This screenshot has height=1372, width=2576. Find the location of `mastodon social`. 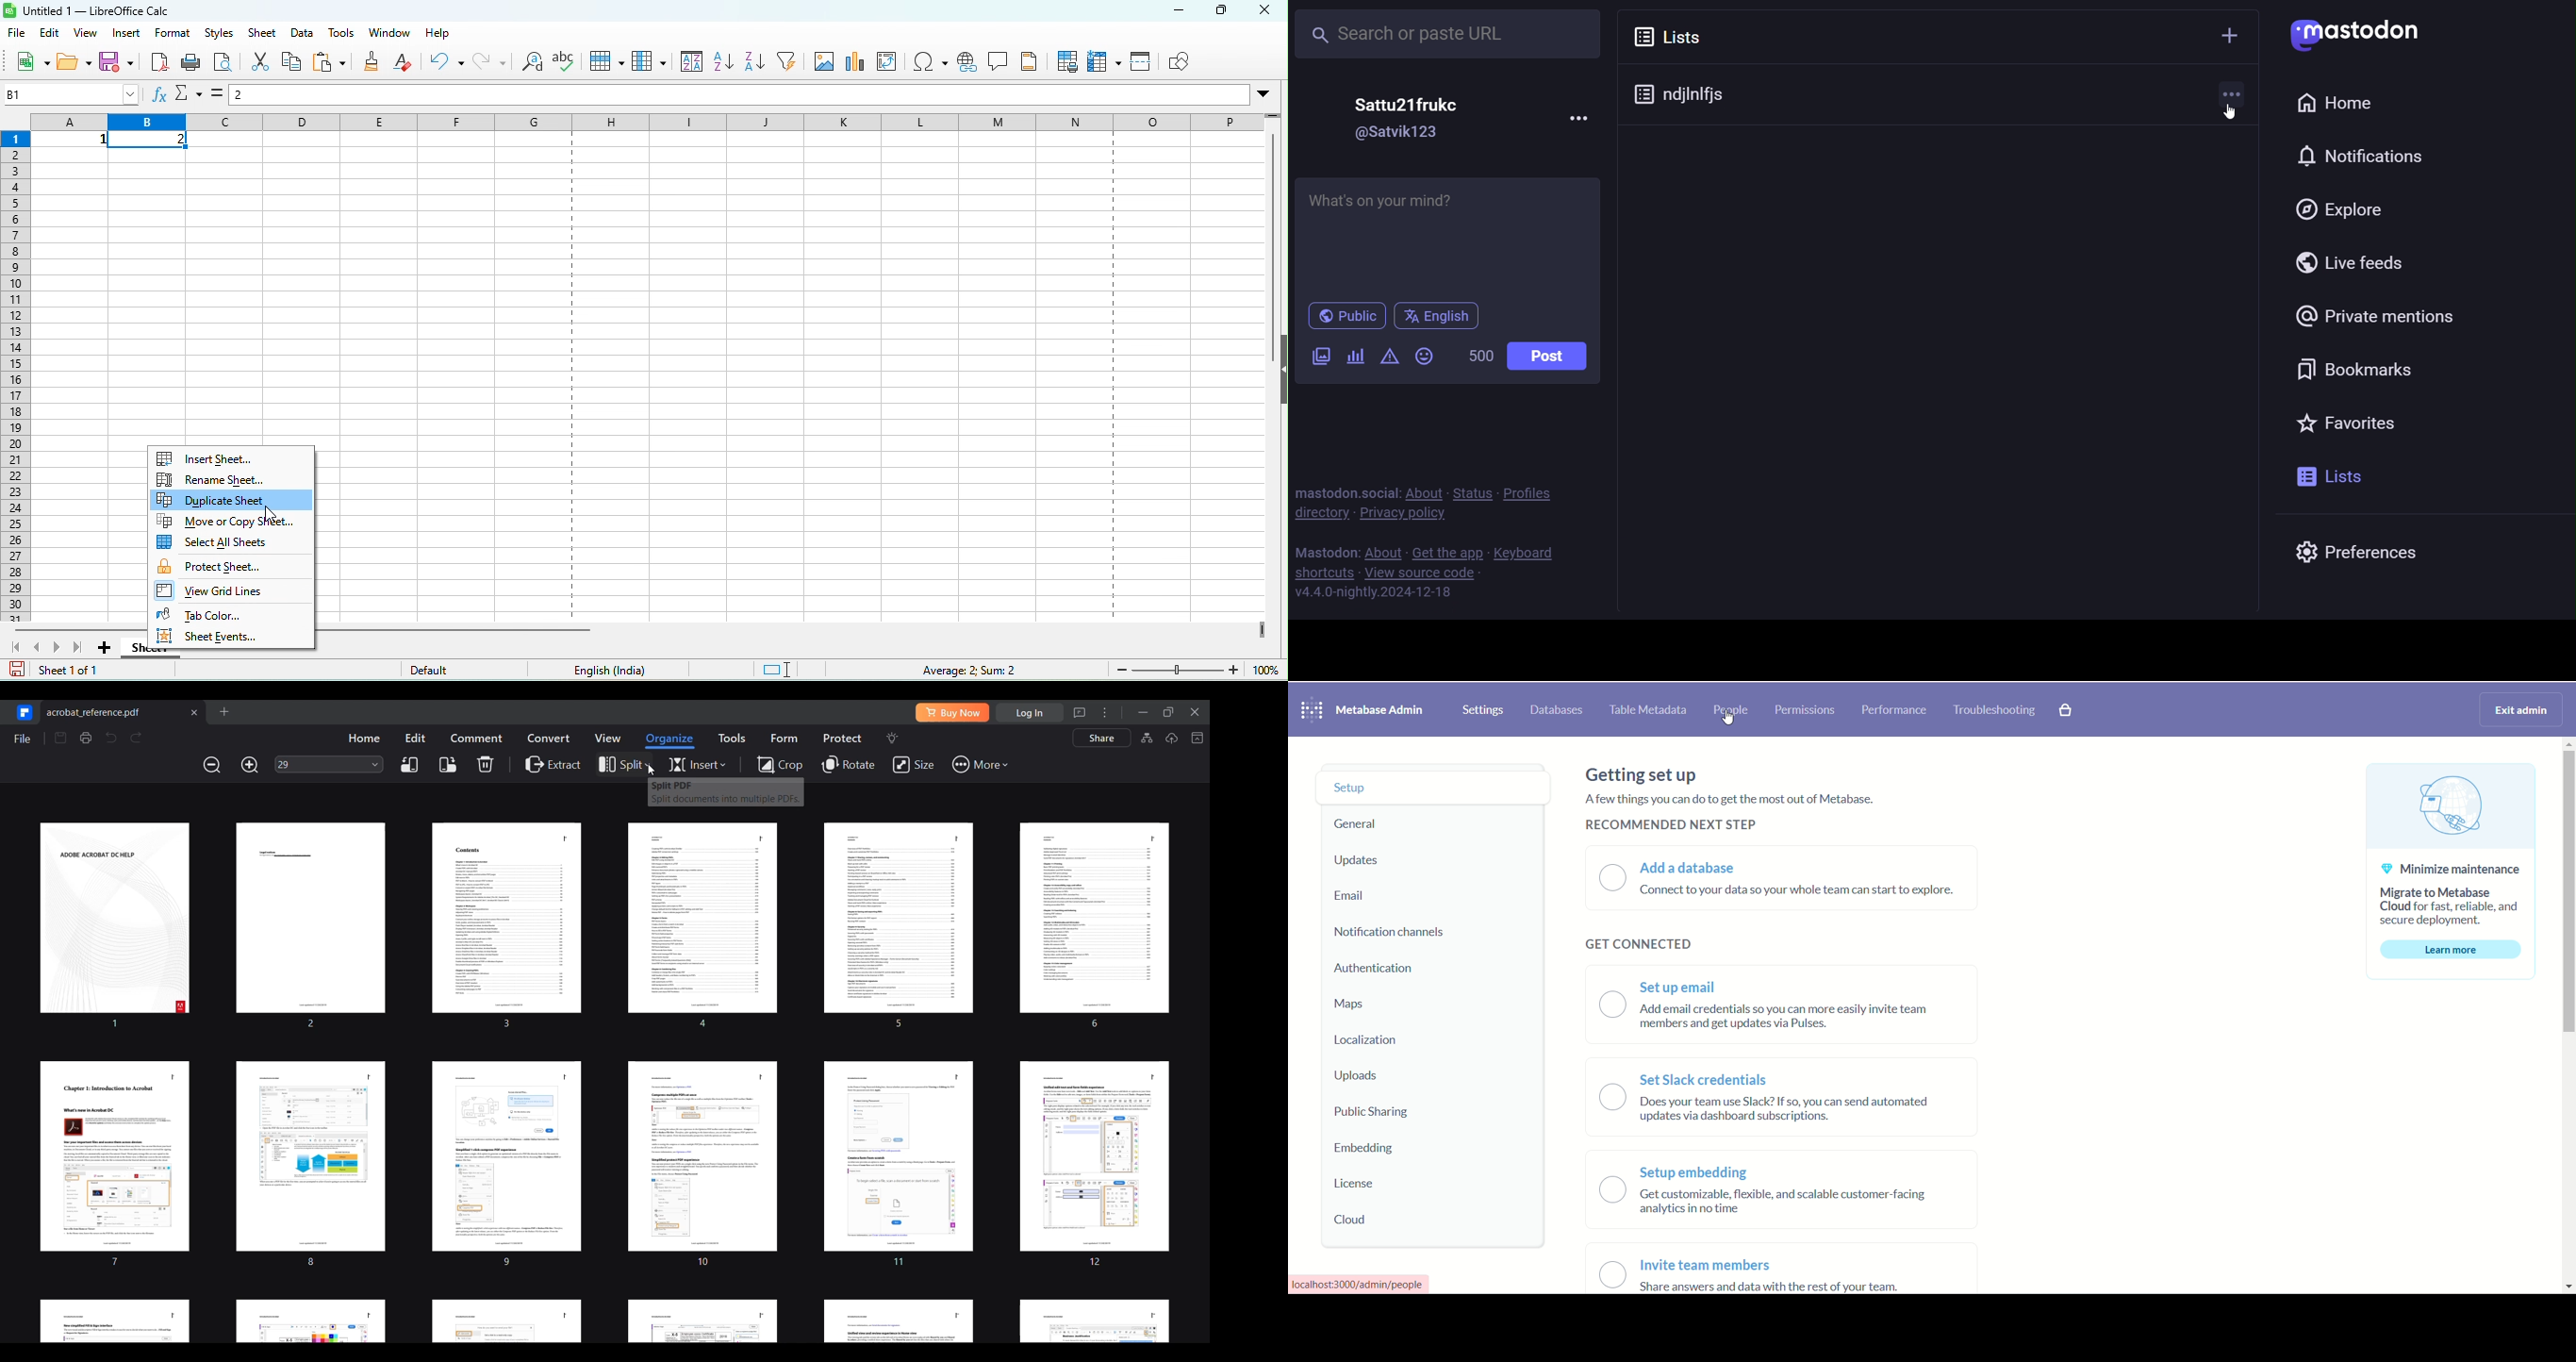

mastodon social is located at coordinates (1346, 490).